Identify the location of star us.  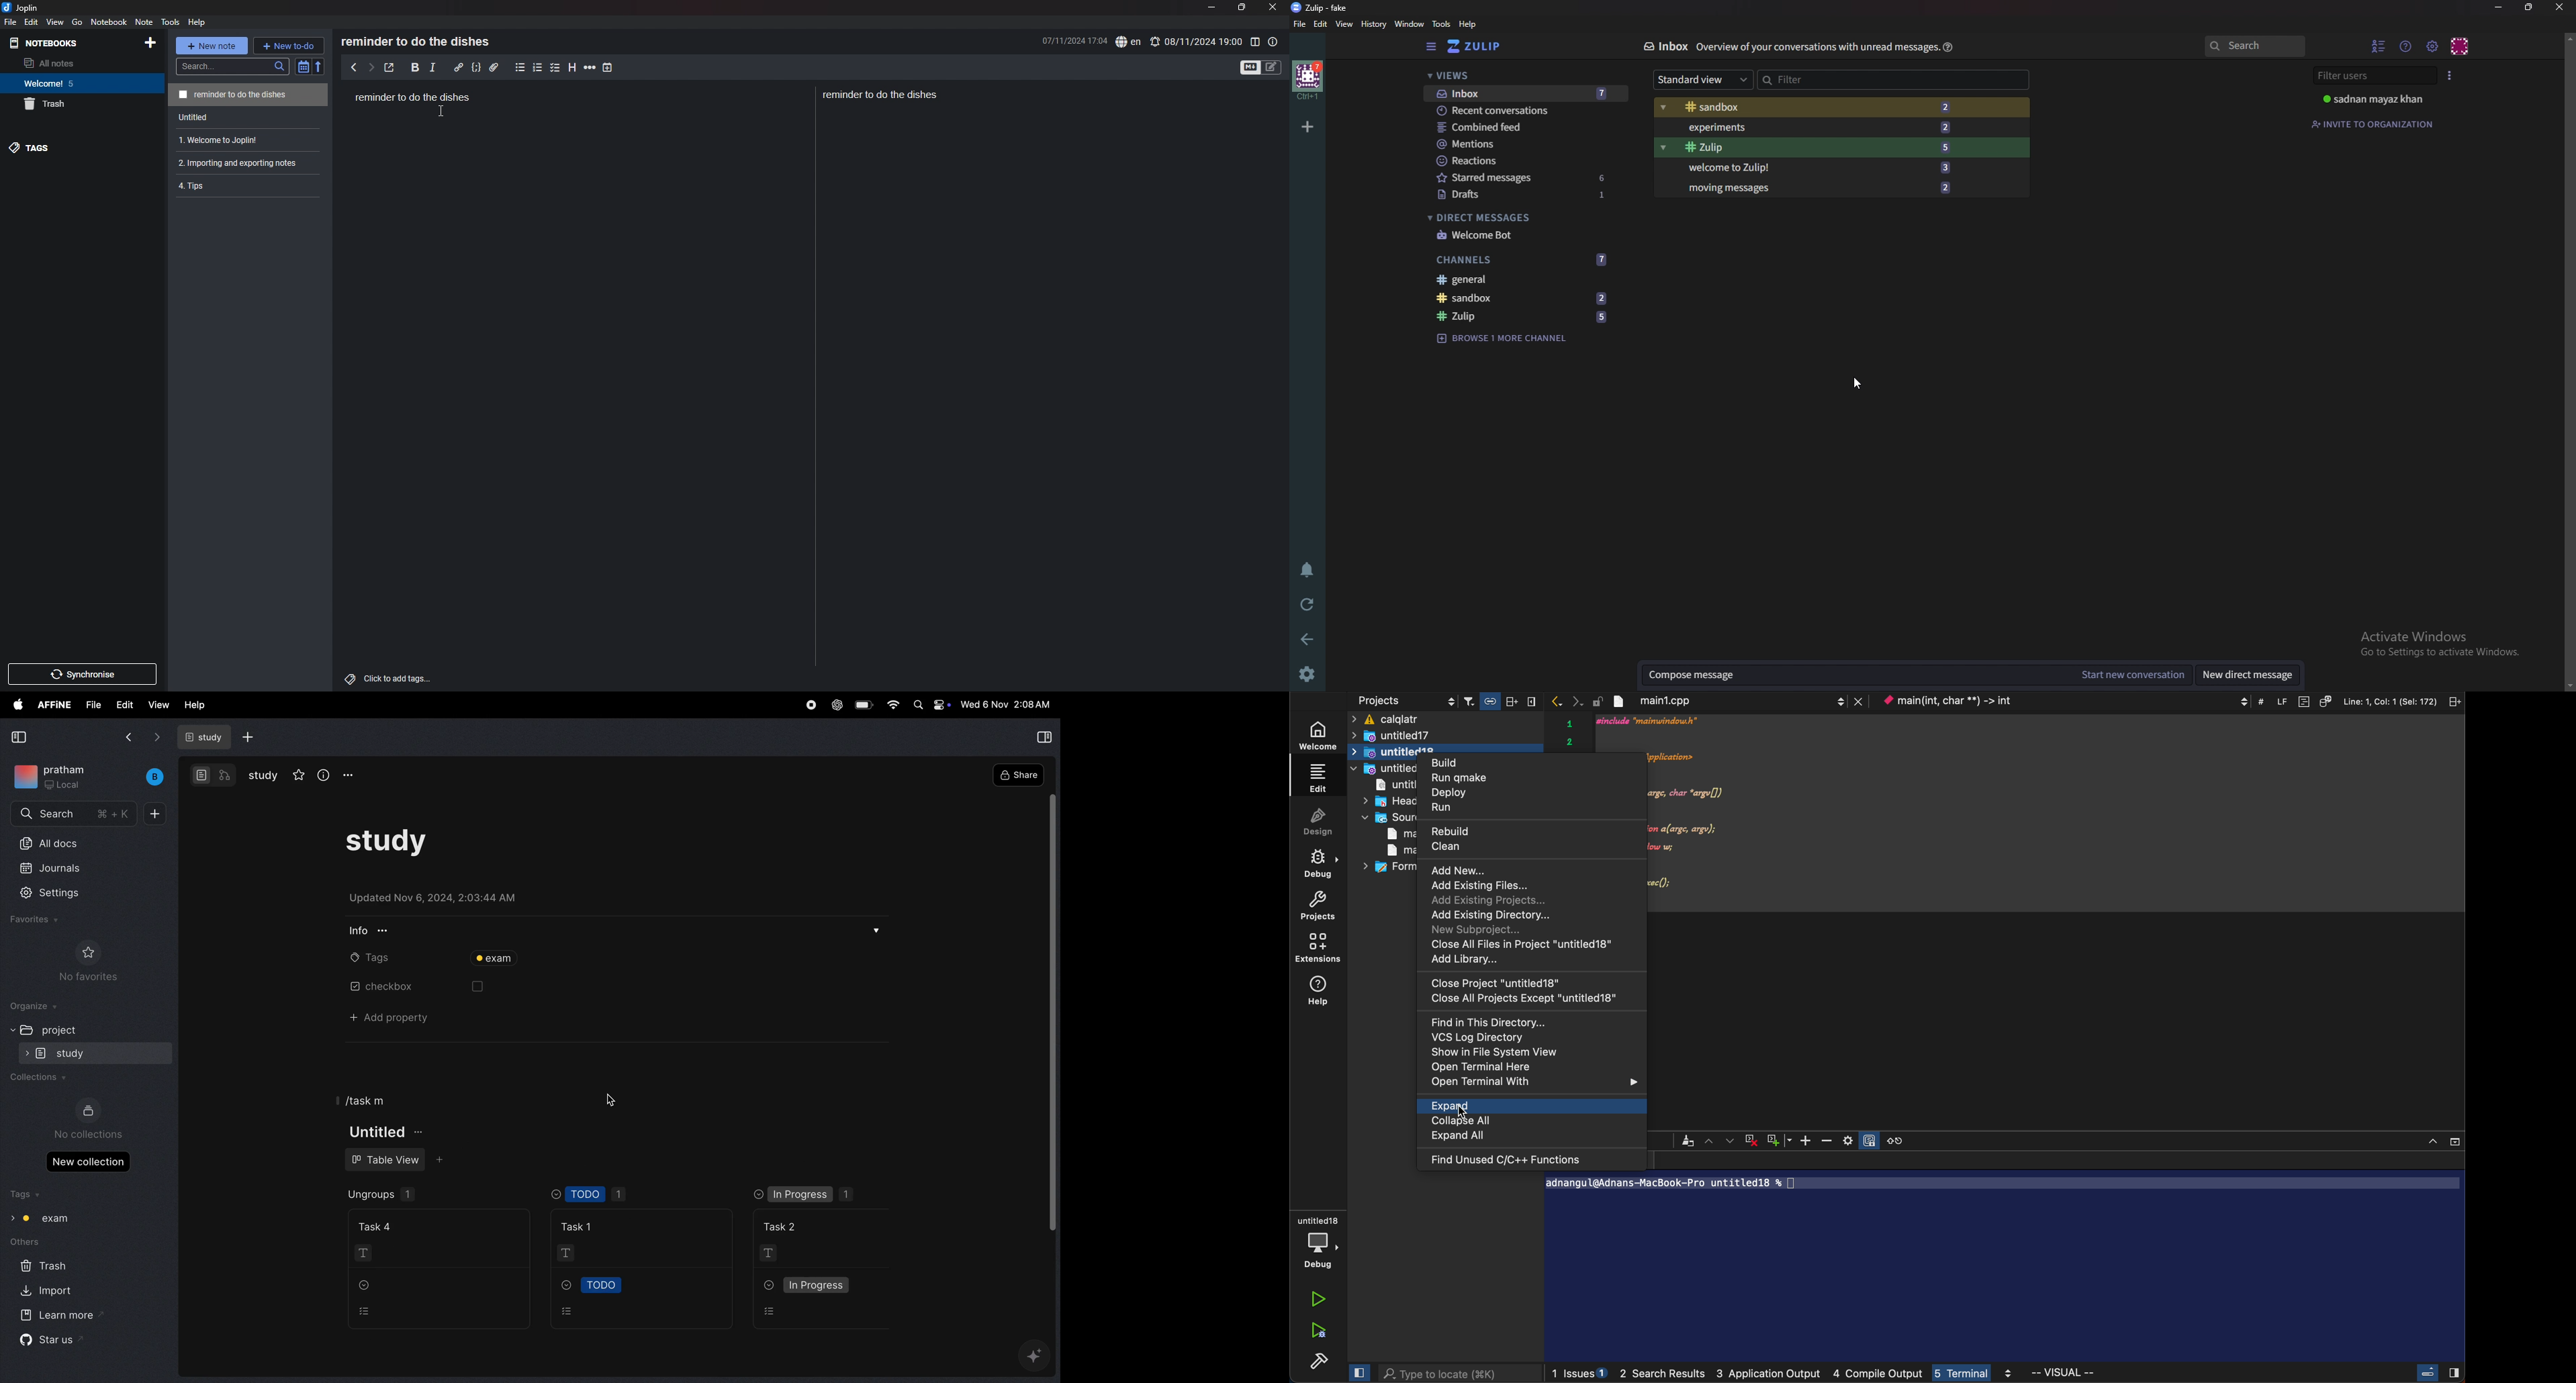
(50, 1342).